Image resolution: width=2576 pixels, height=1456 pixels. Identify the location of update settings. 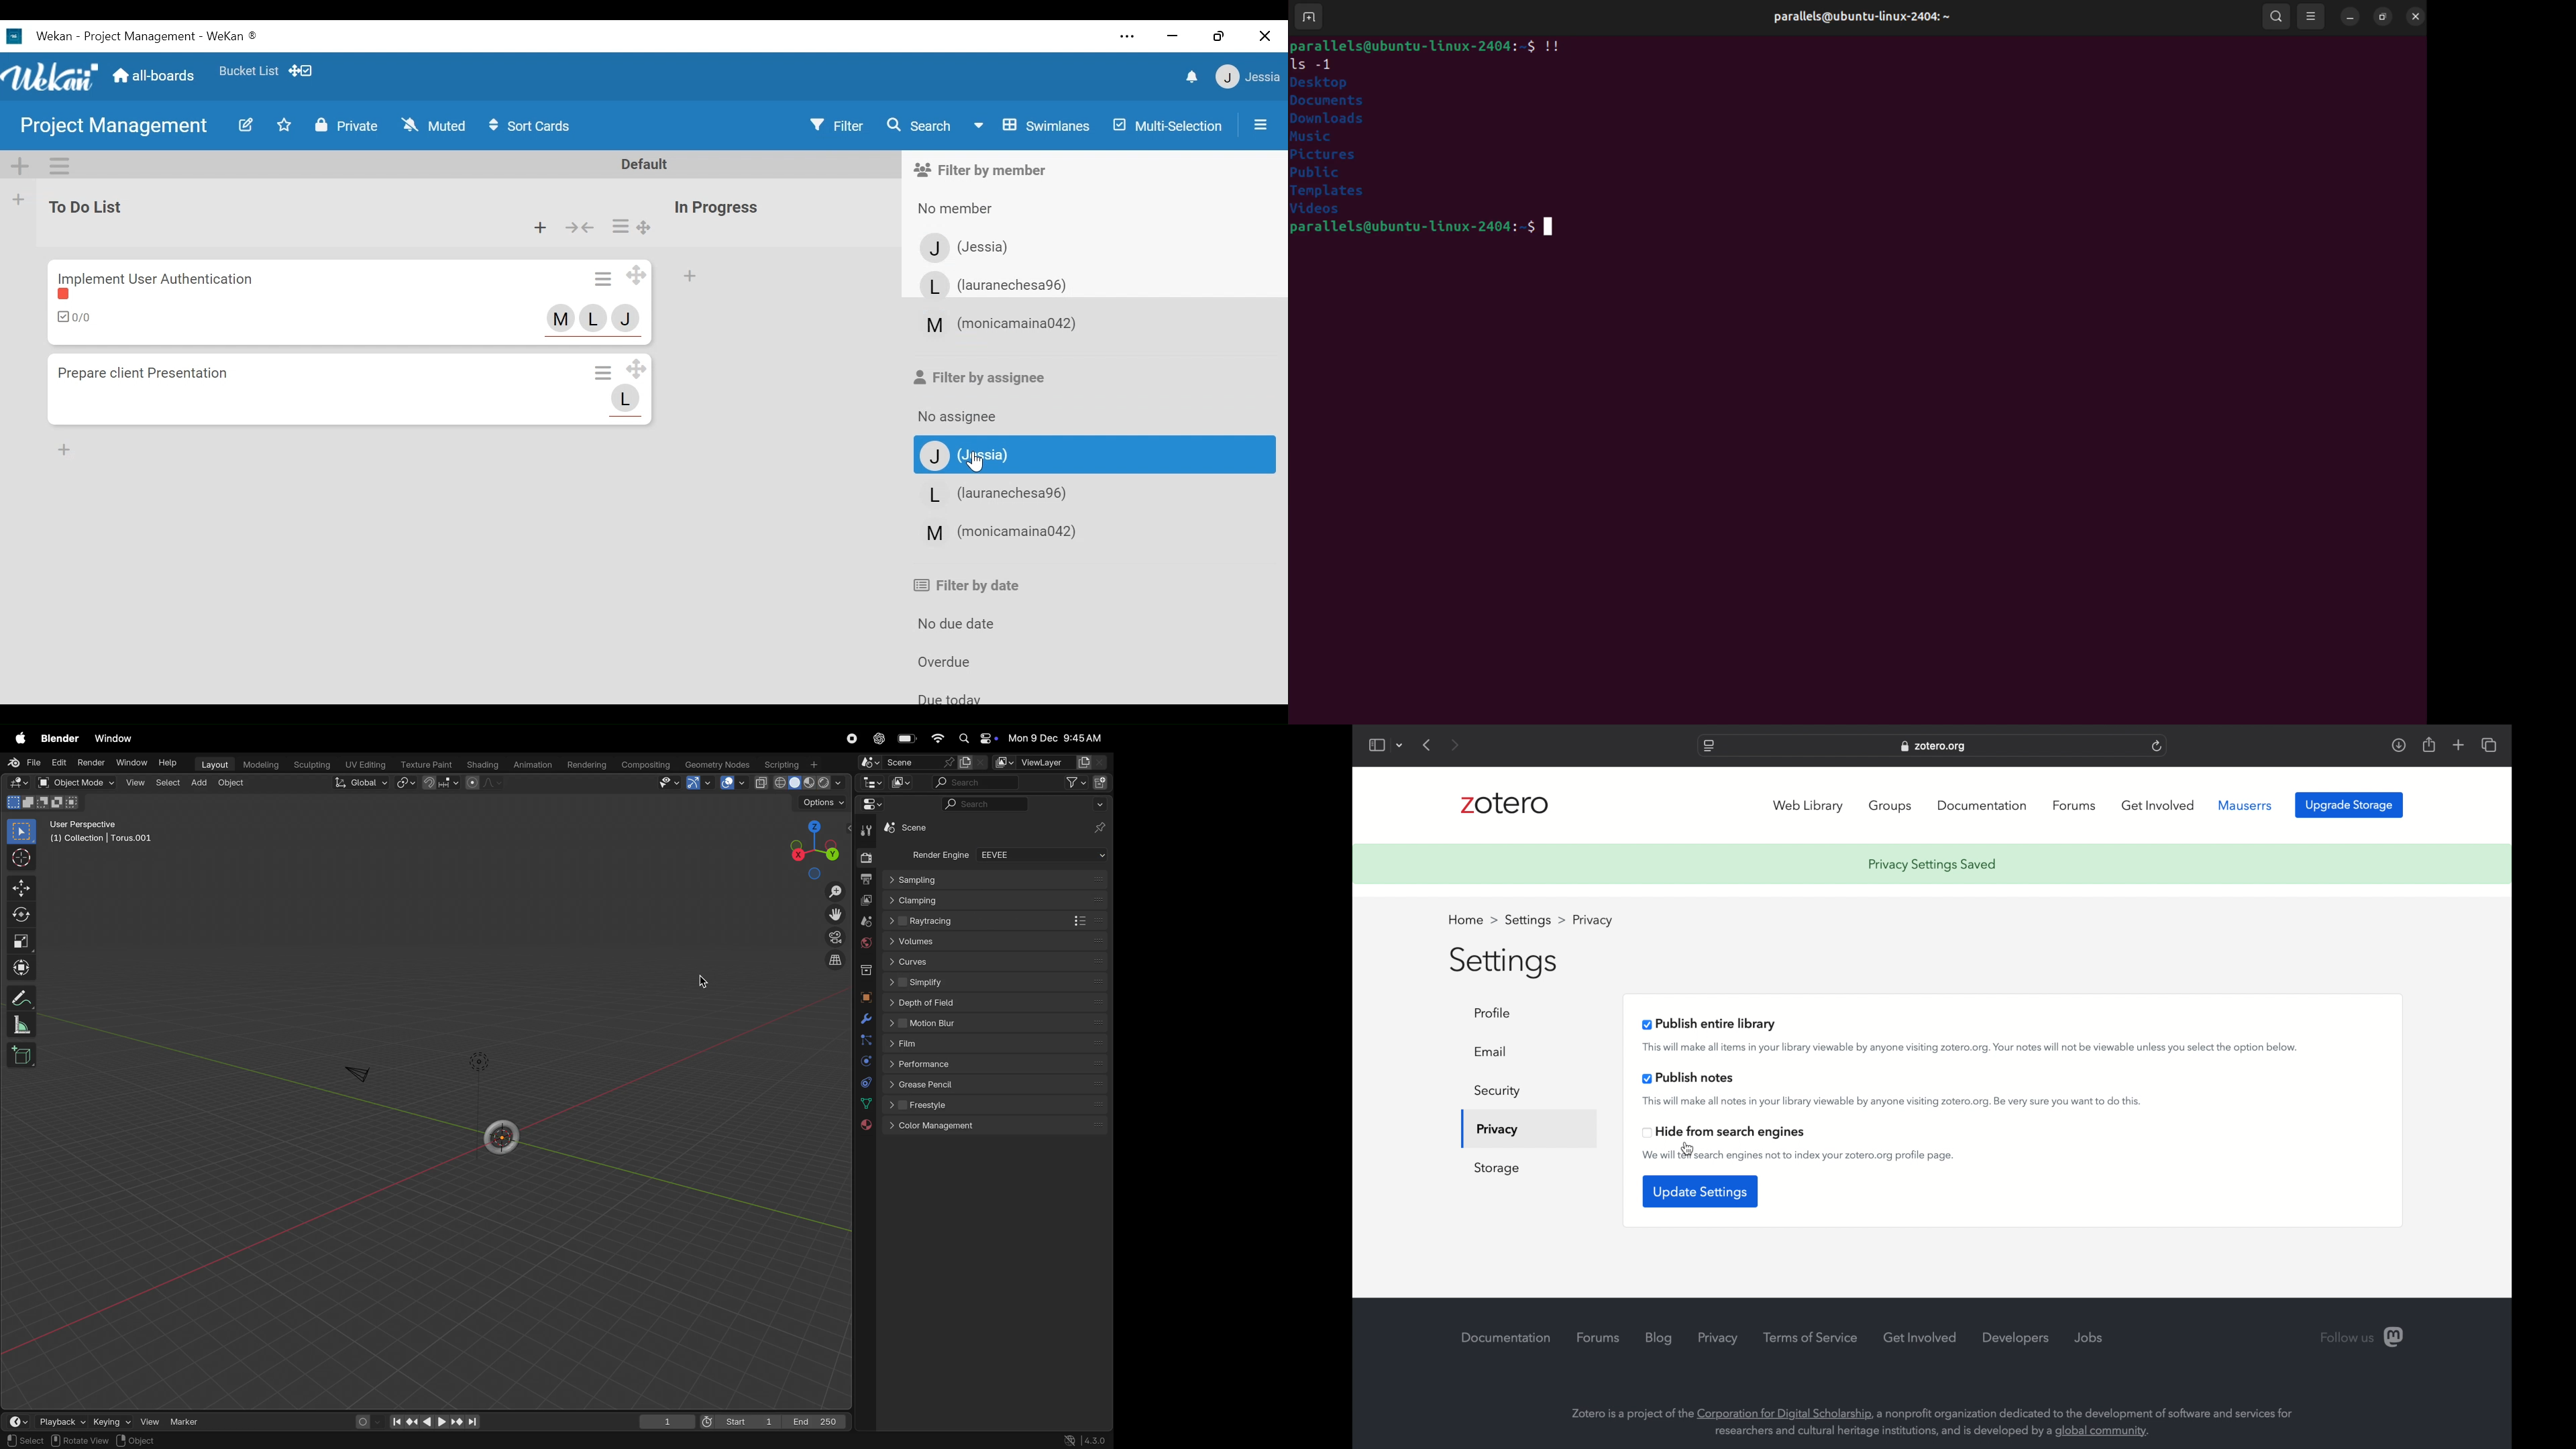
(1700, 1192).